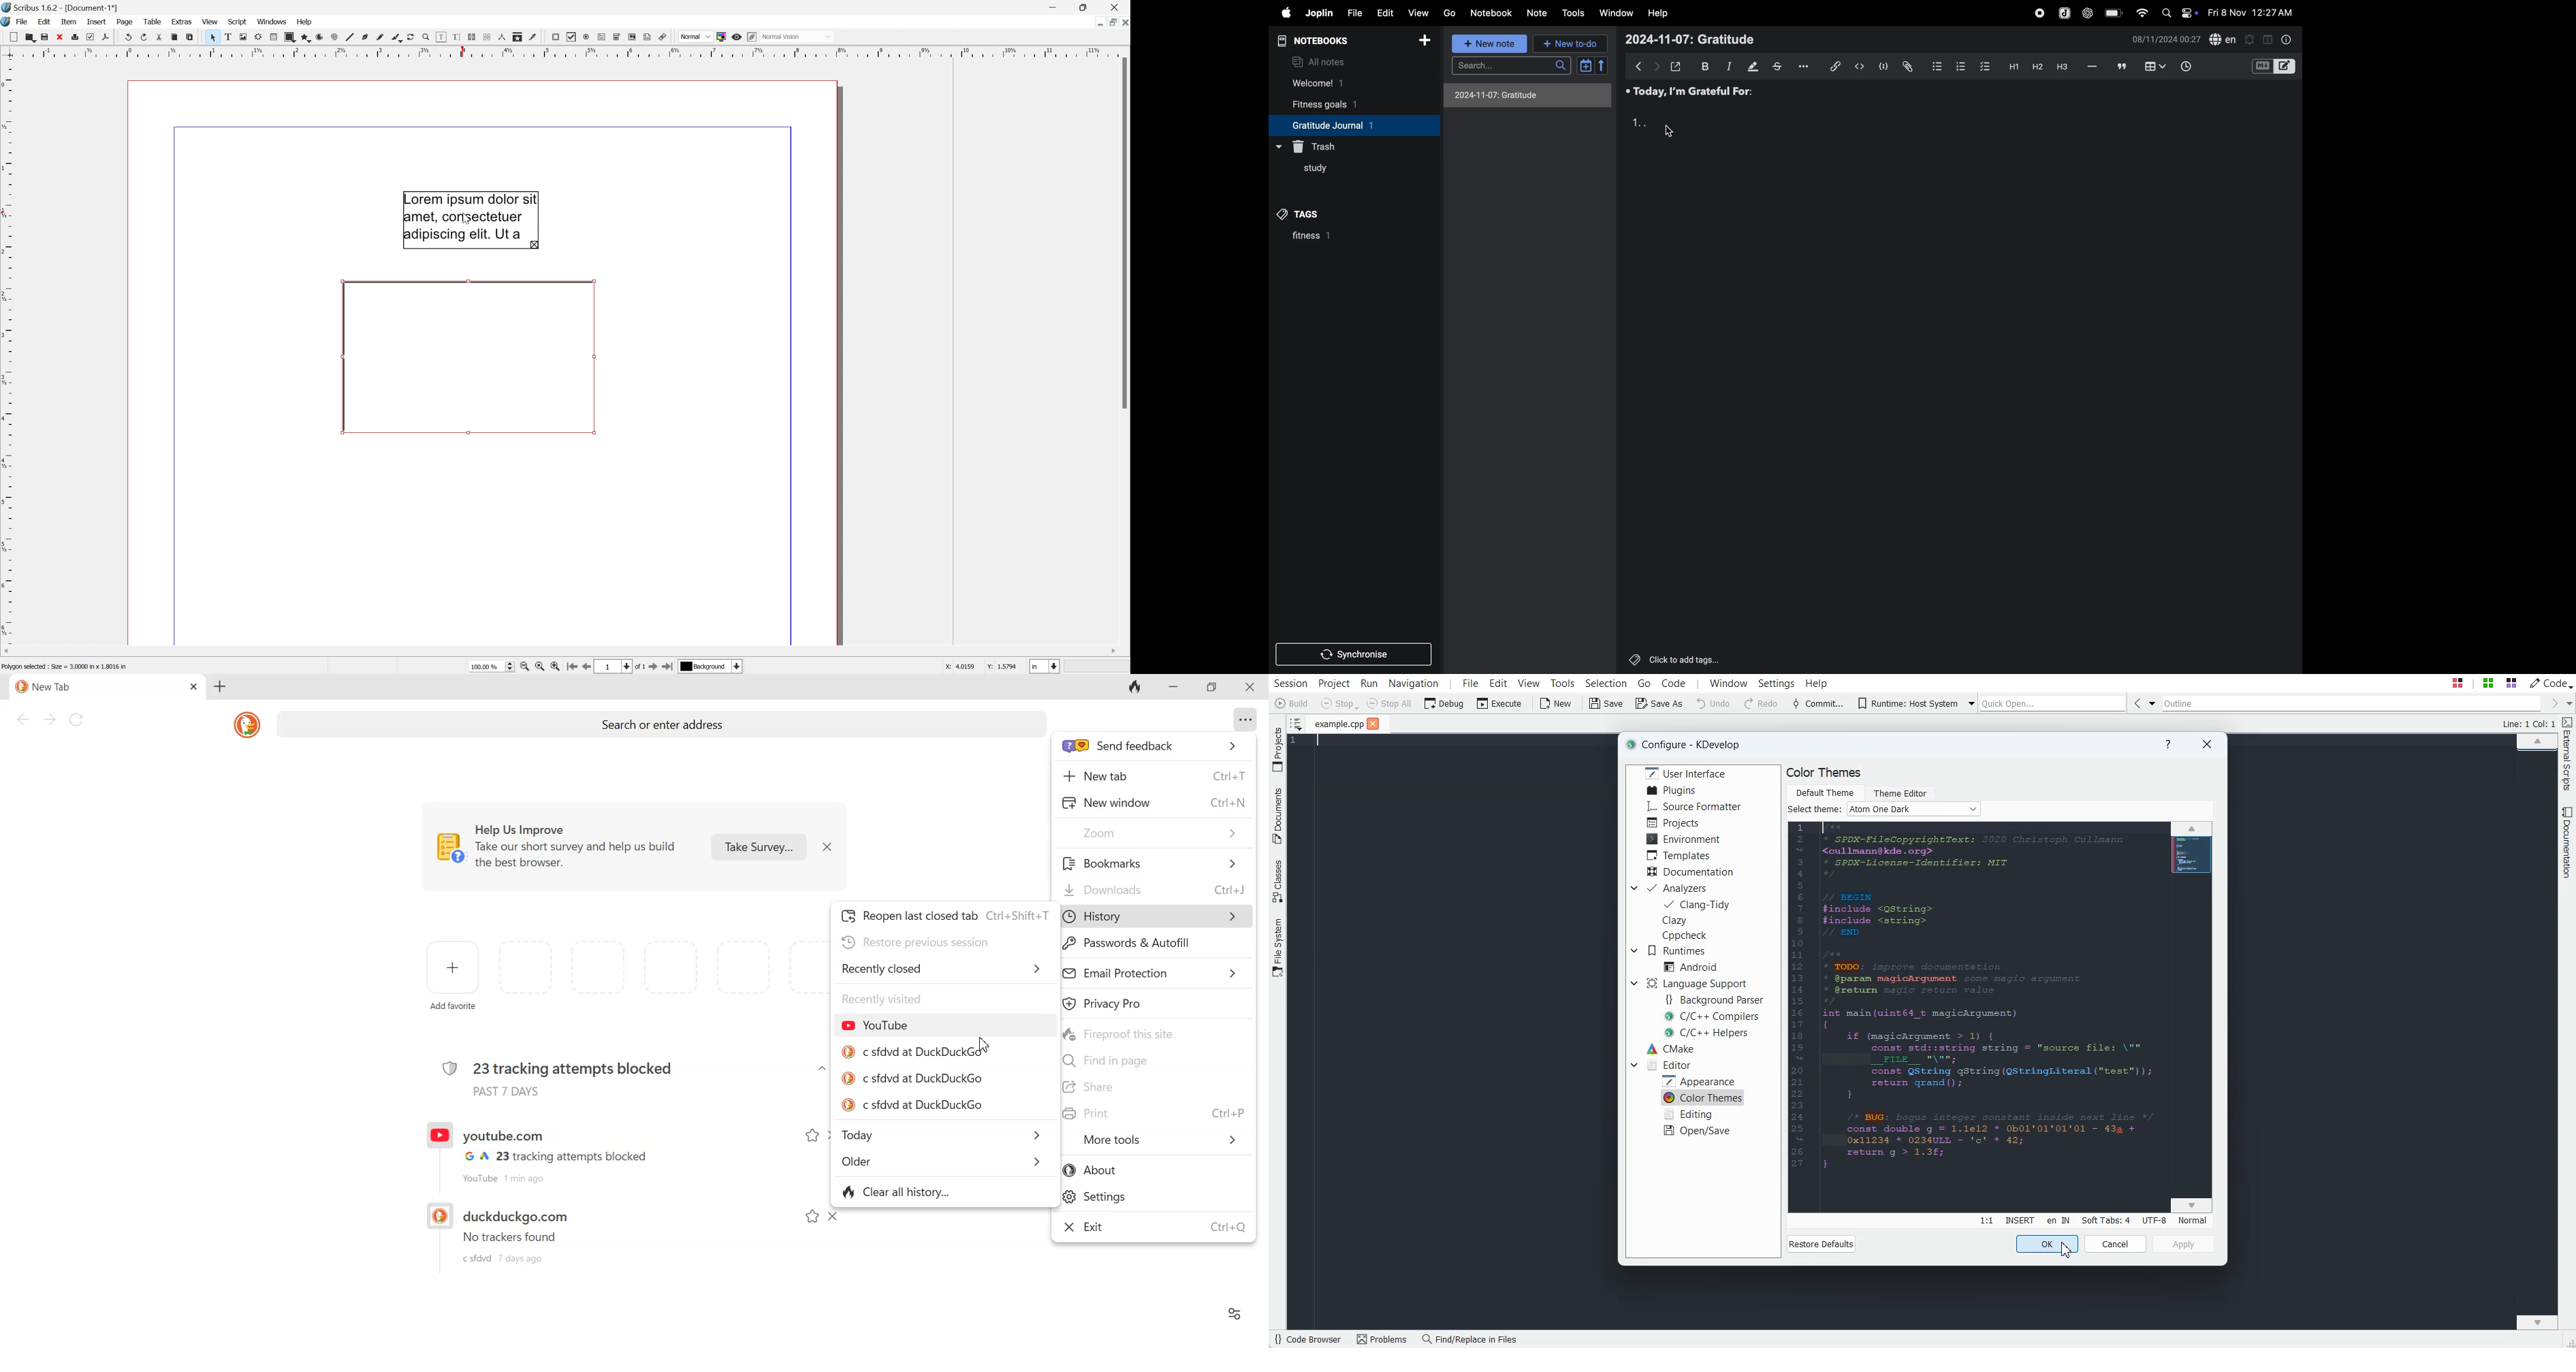 The image size is (2576, 1372). I want to click on click to add tags, so click(1670, 658).